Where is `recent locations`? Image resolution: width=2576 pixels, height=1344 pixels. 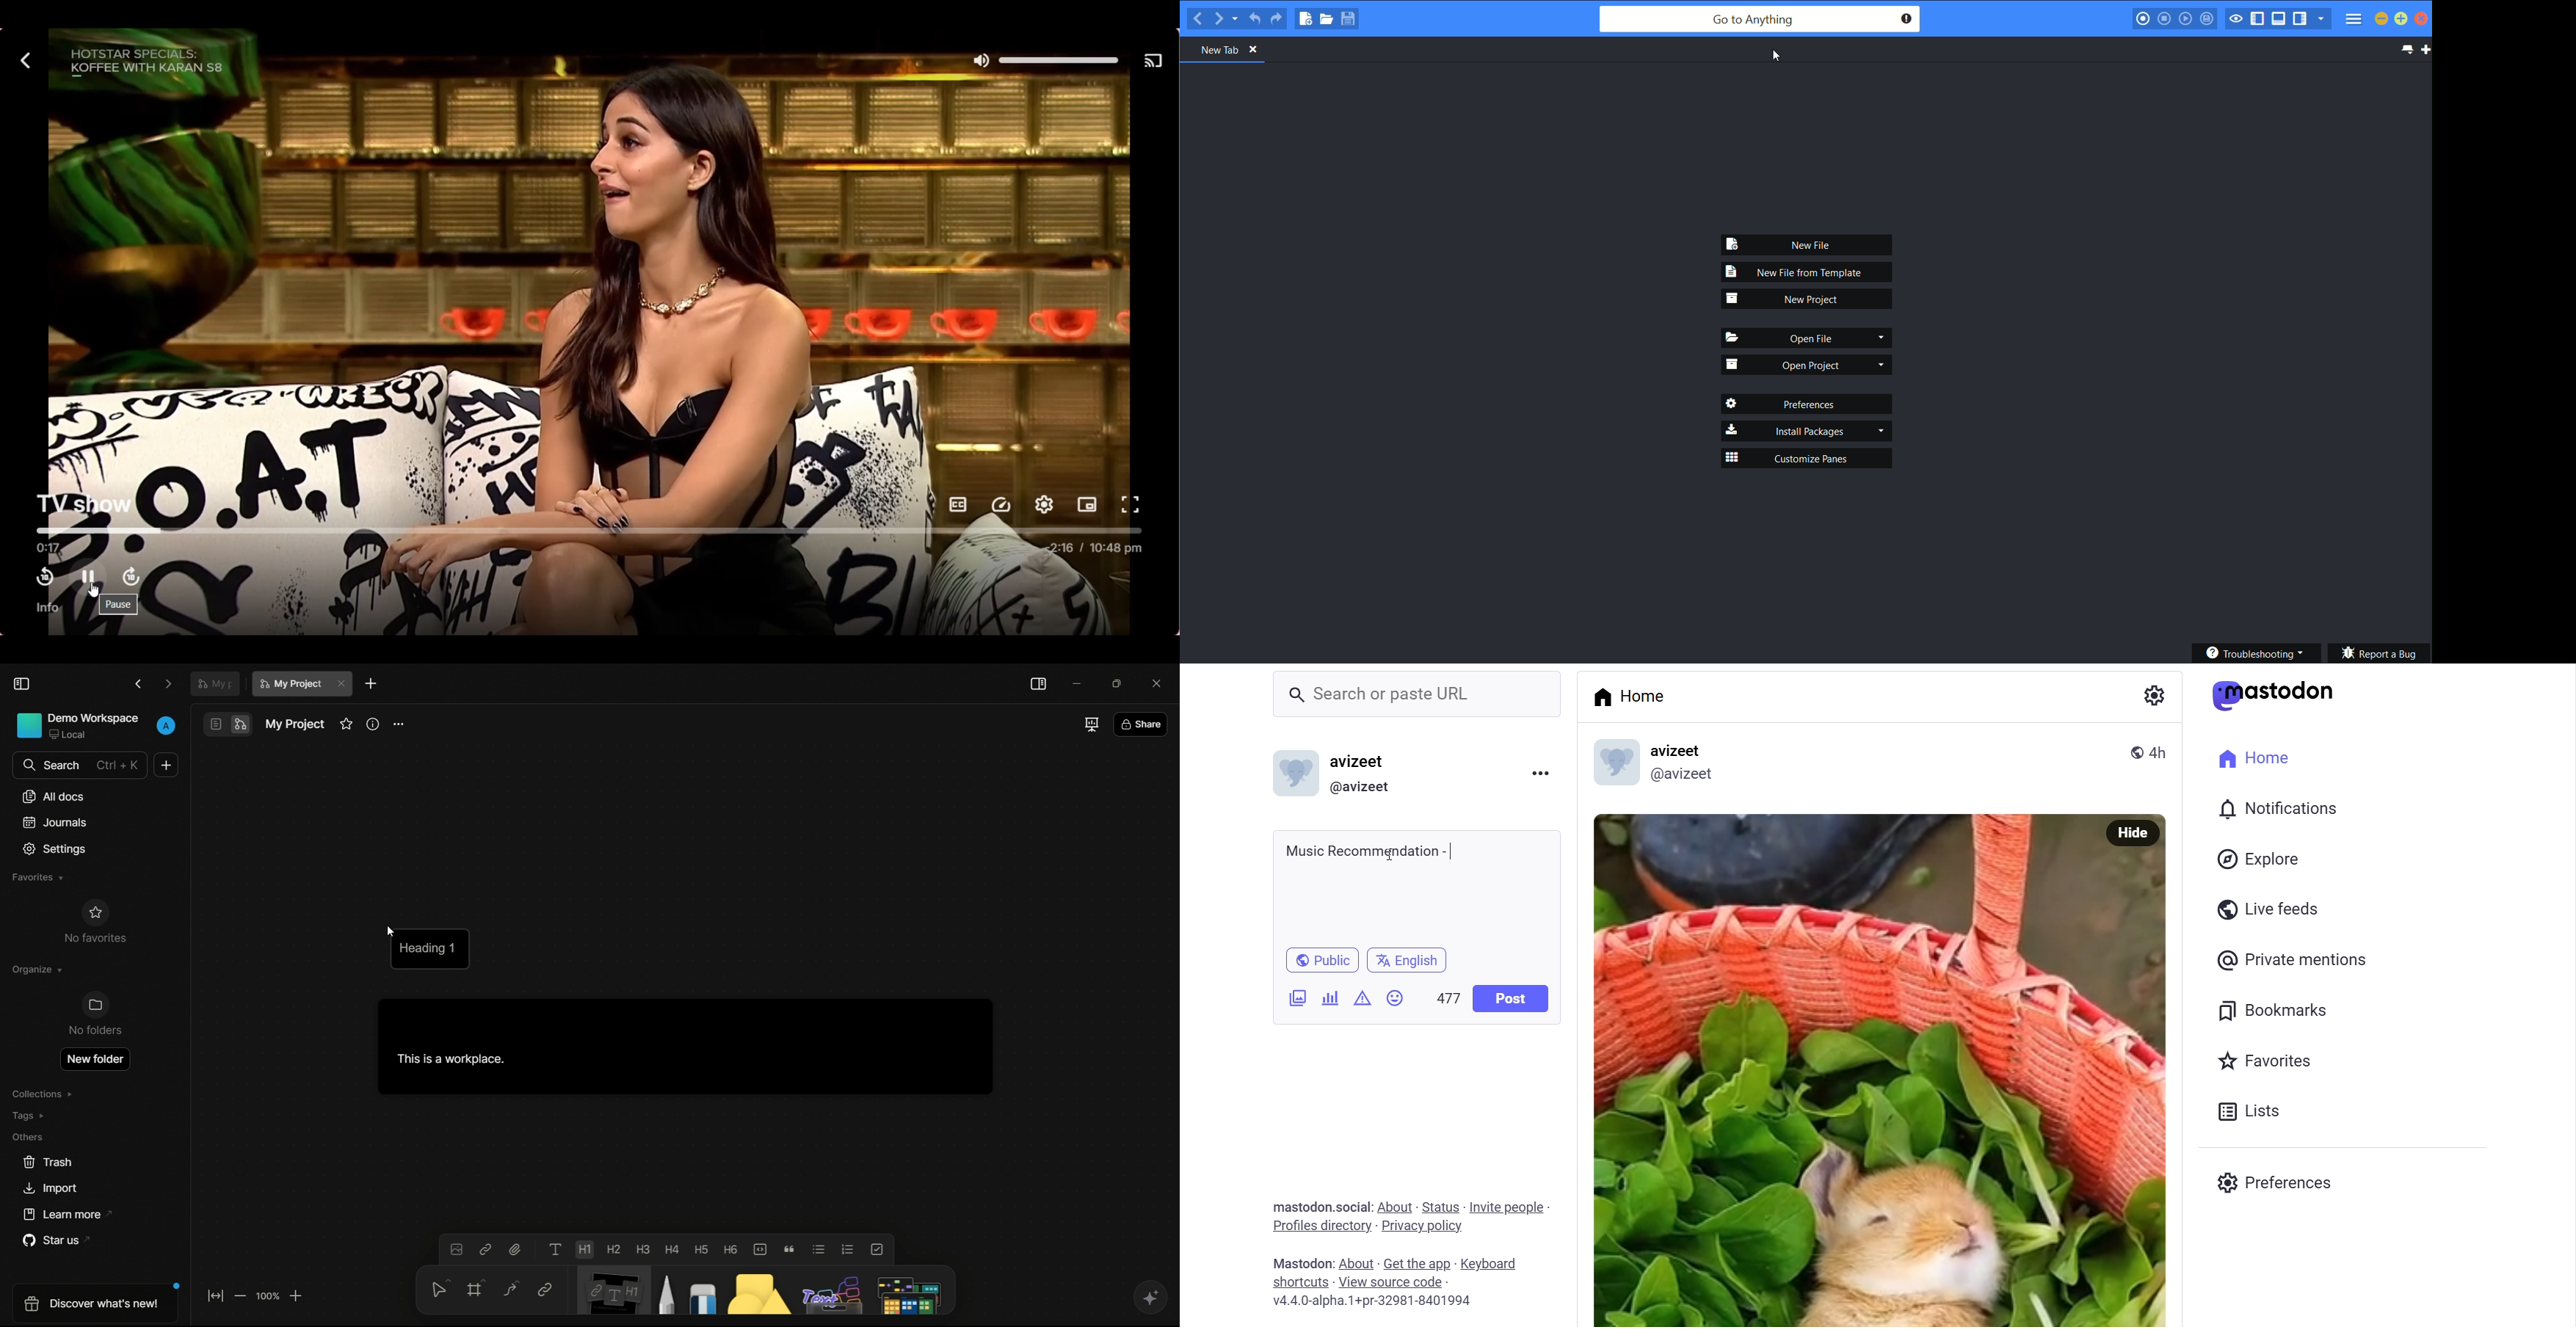
recent locations is located at coordinates (1238, 18).